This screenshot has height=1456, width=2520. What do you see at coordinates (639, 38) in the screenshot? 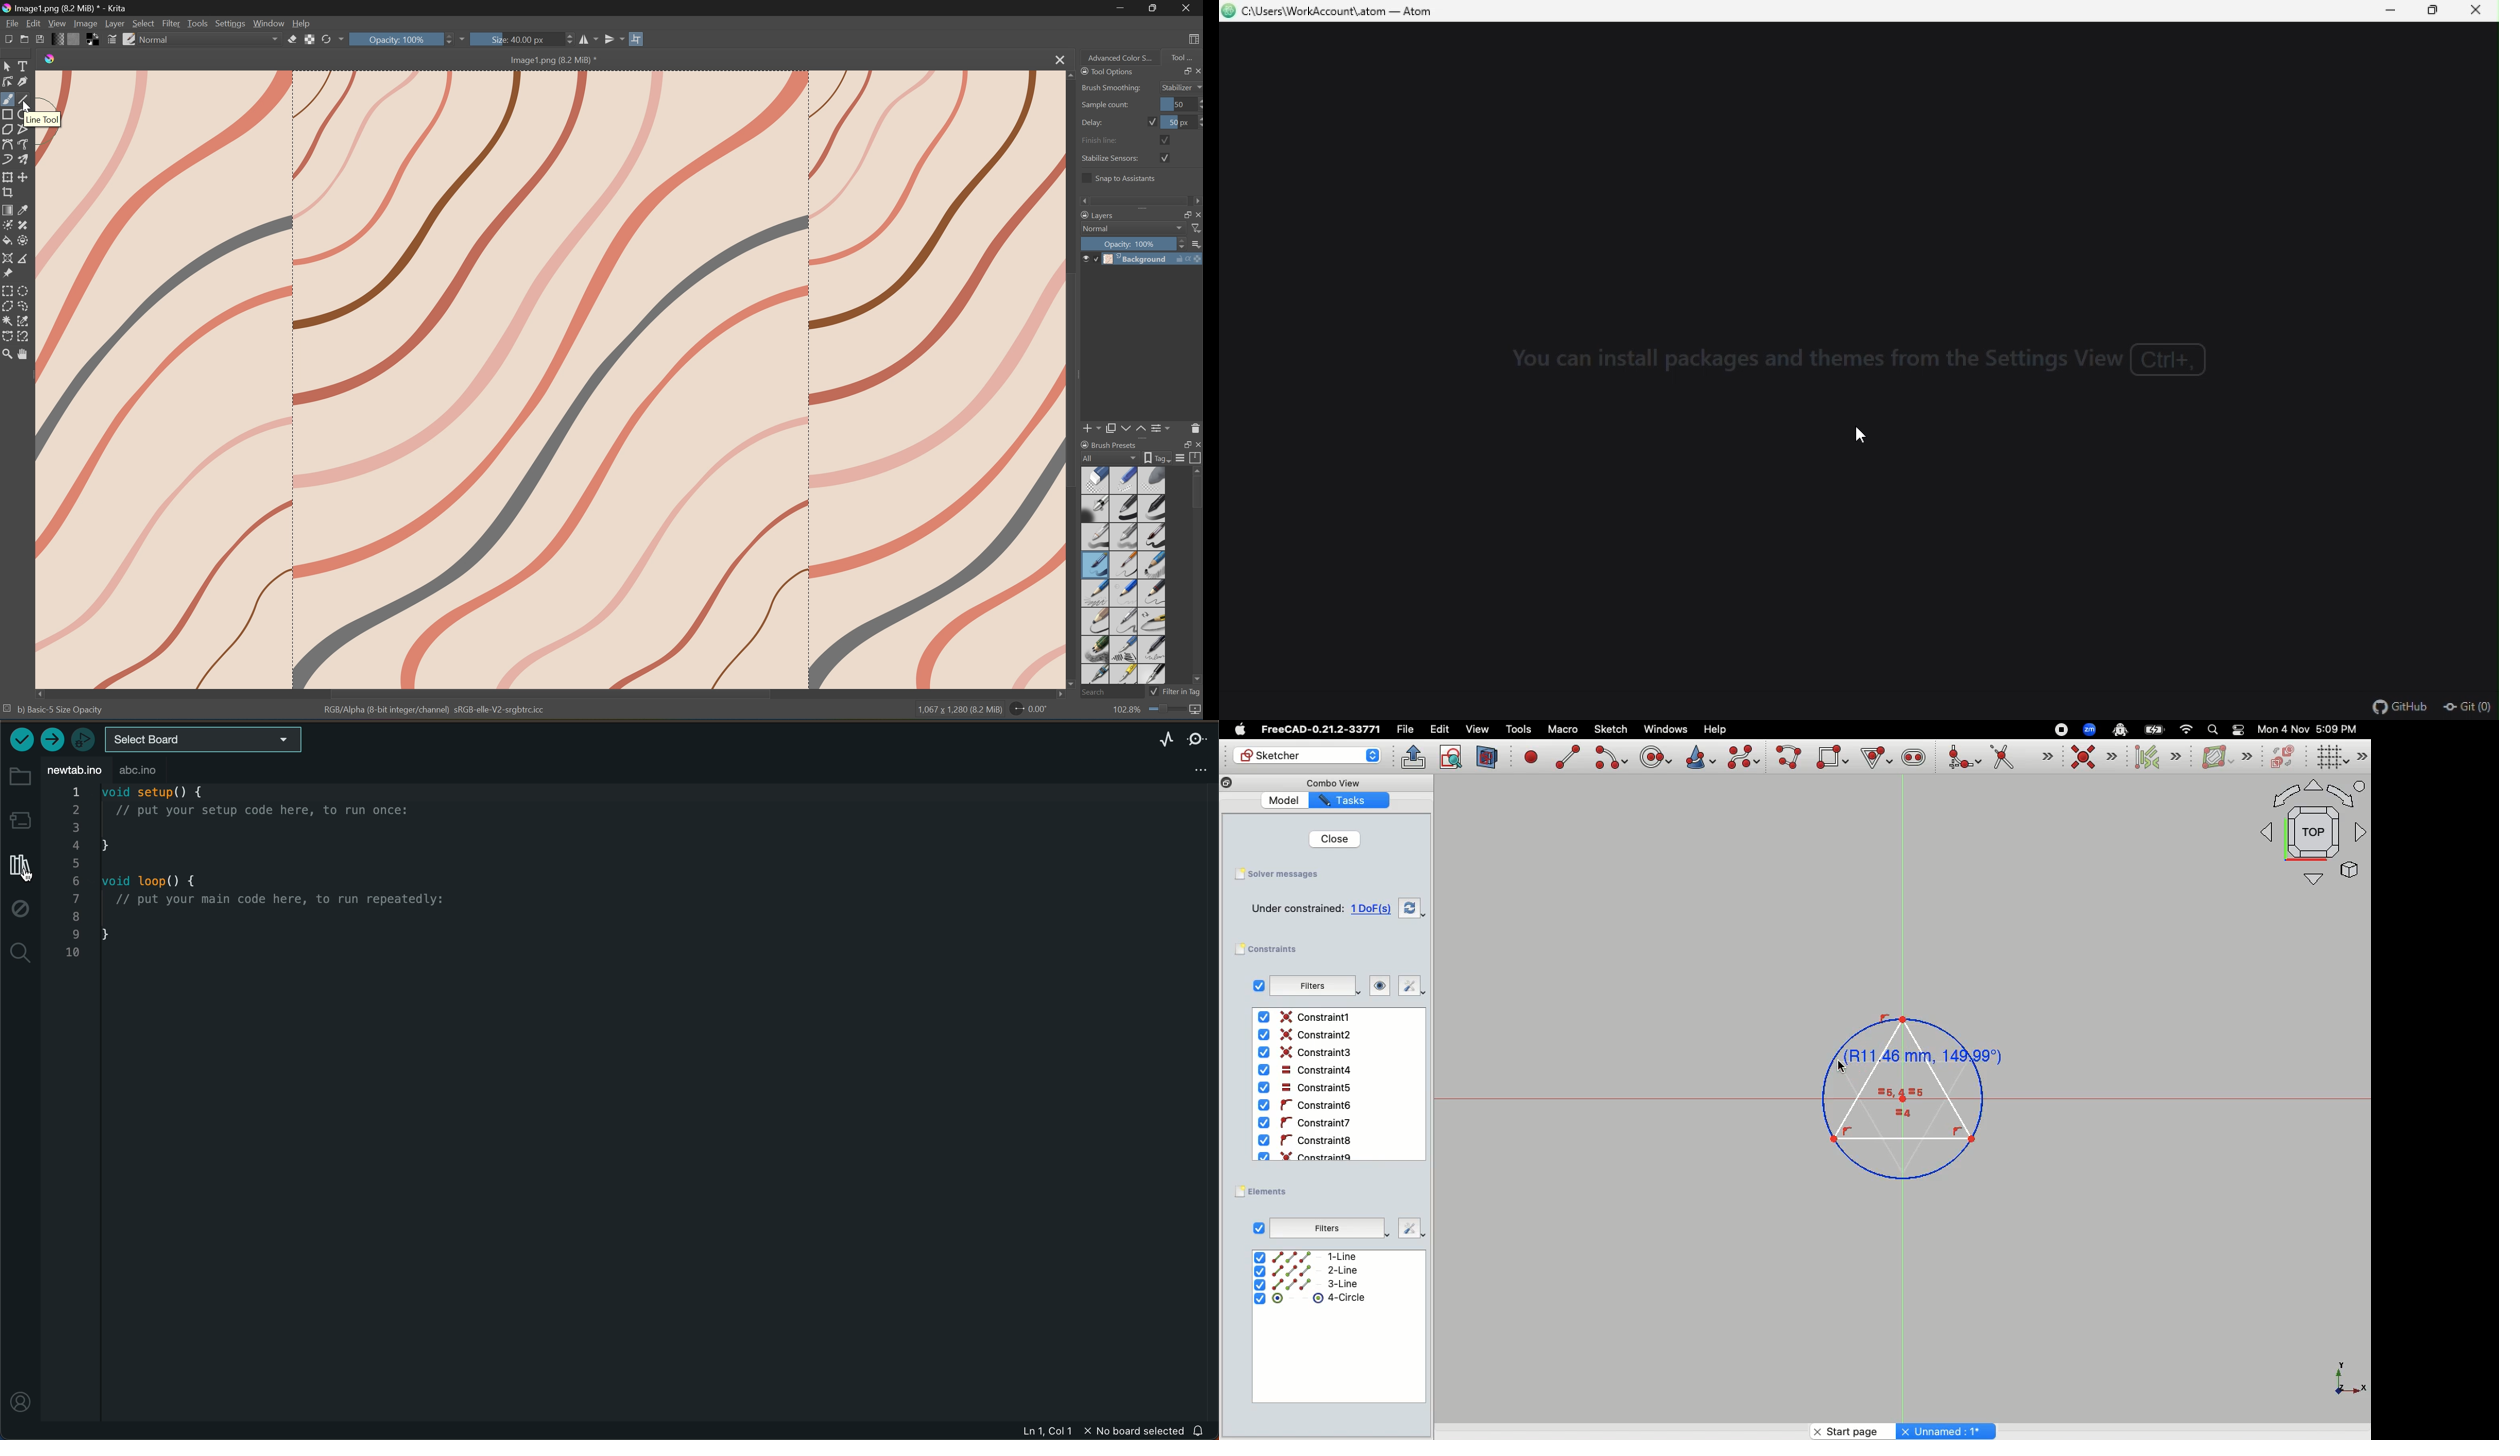
I see `Wrap Around` at bounding box center [639, 38].